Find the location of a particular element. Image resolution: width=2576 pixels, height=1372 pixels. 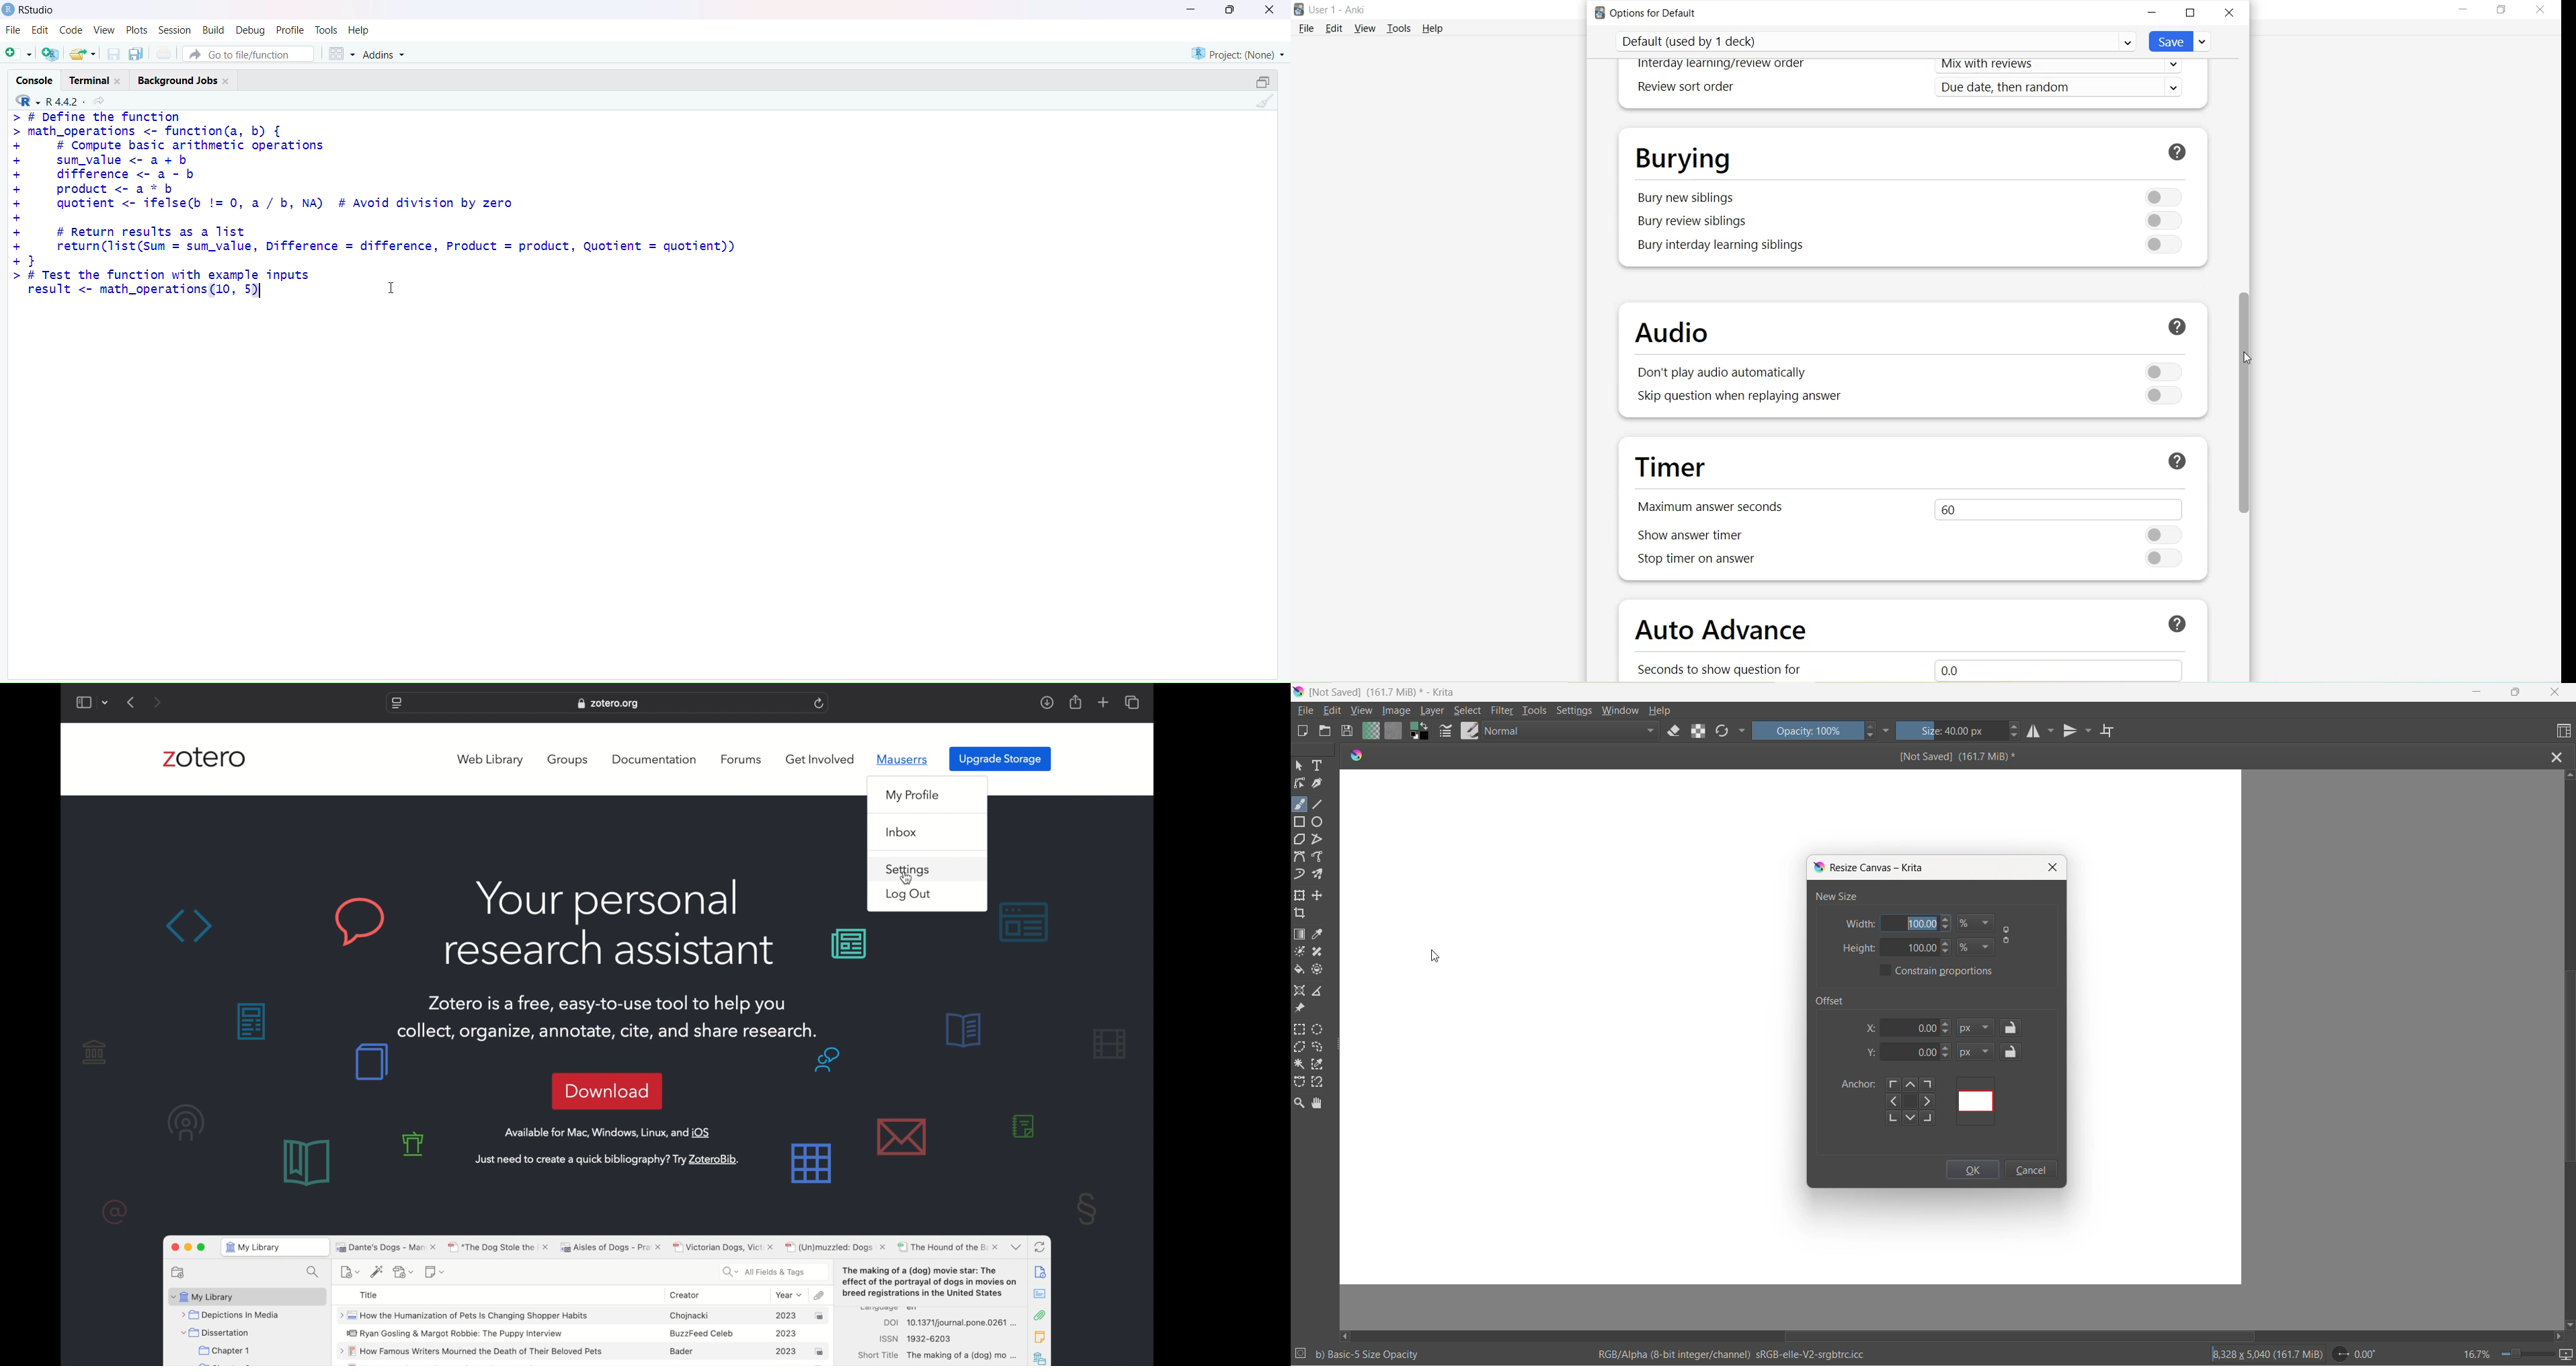

Show answer timer is located at coordinates (1696, 535).